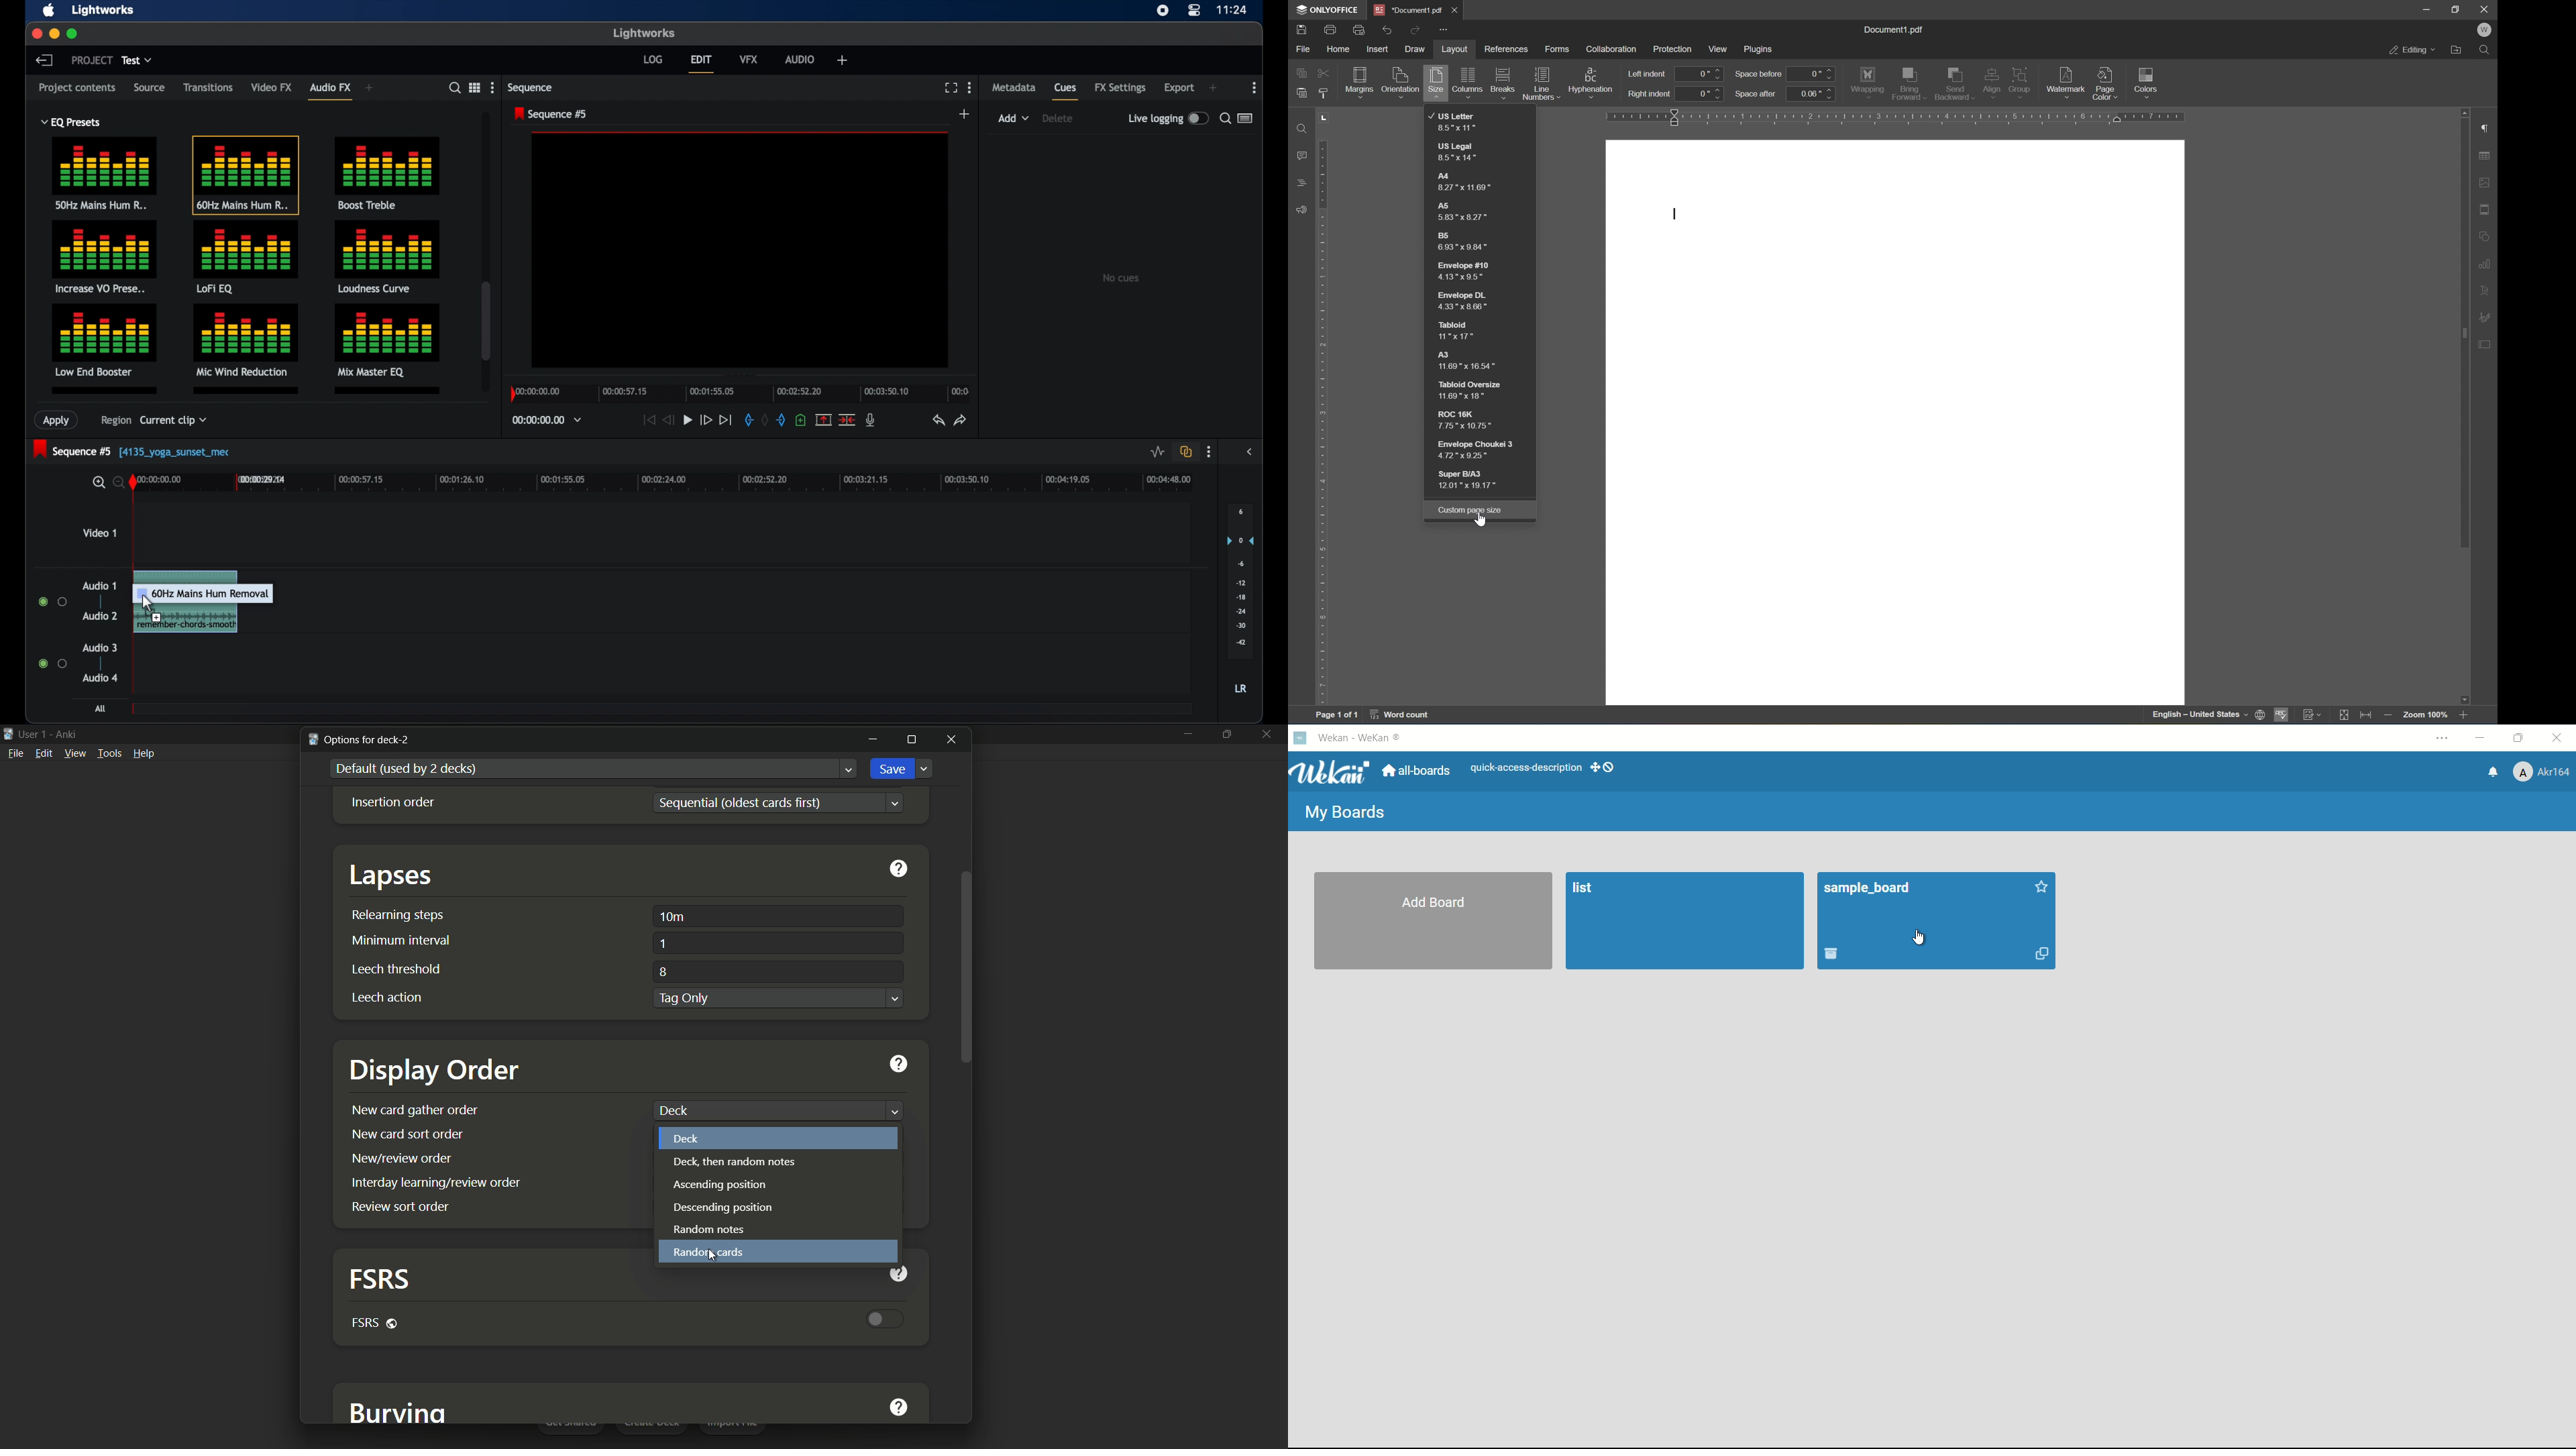 The image size is (2576, 1456). Describe the element at coordinates (1228, 733) in the screenshot. I see `maximize` at that location.